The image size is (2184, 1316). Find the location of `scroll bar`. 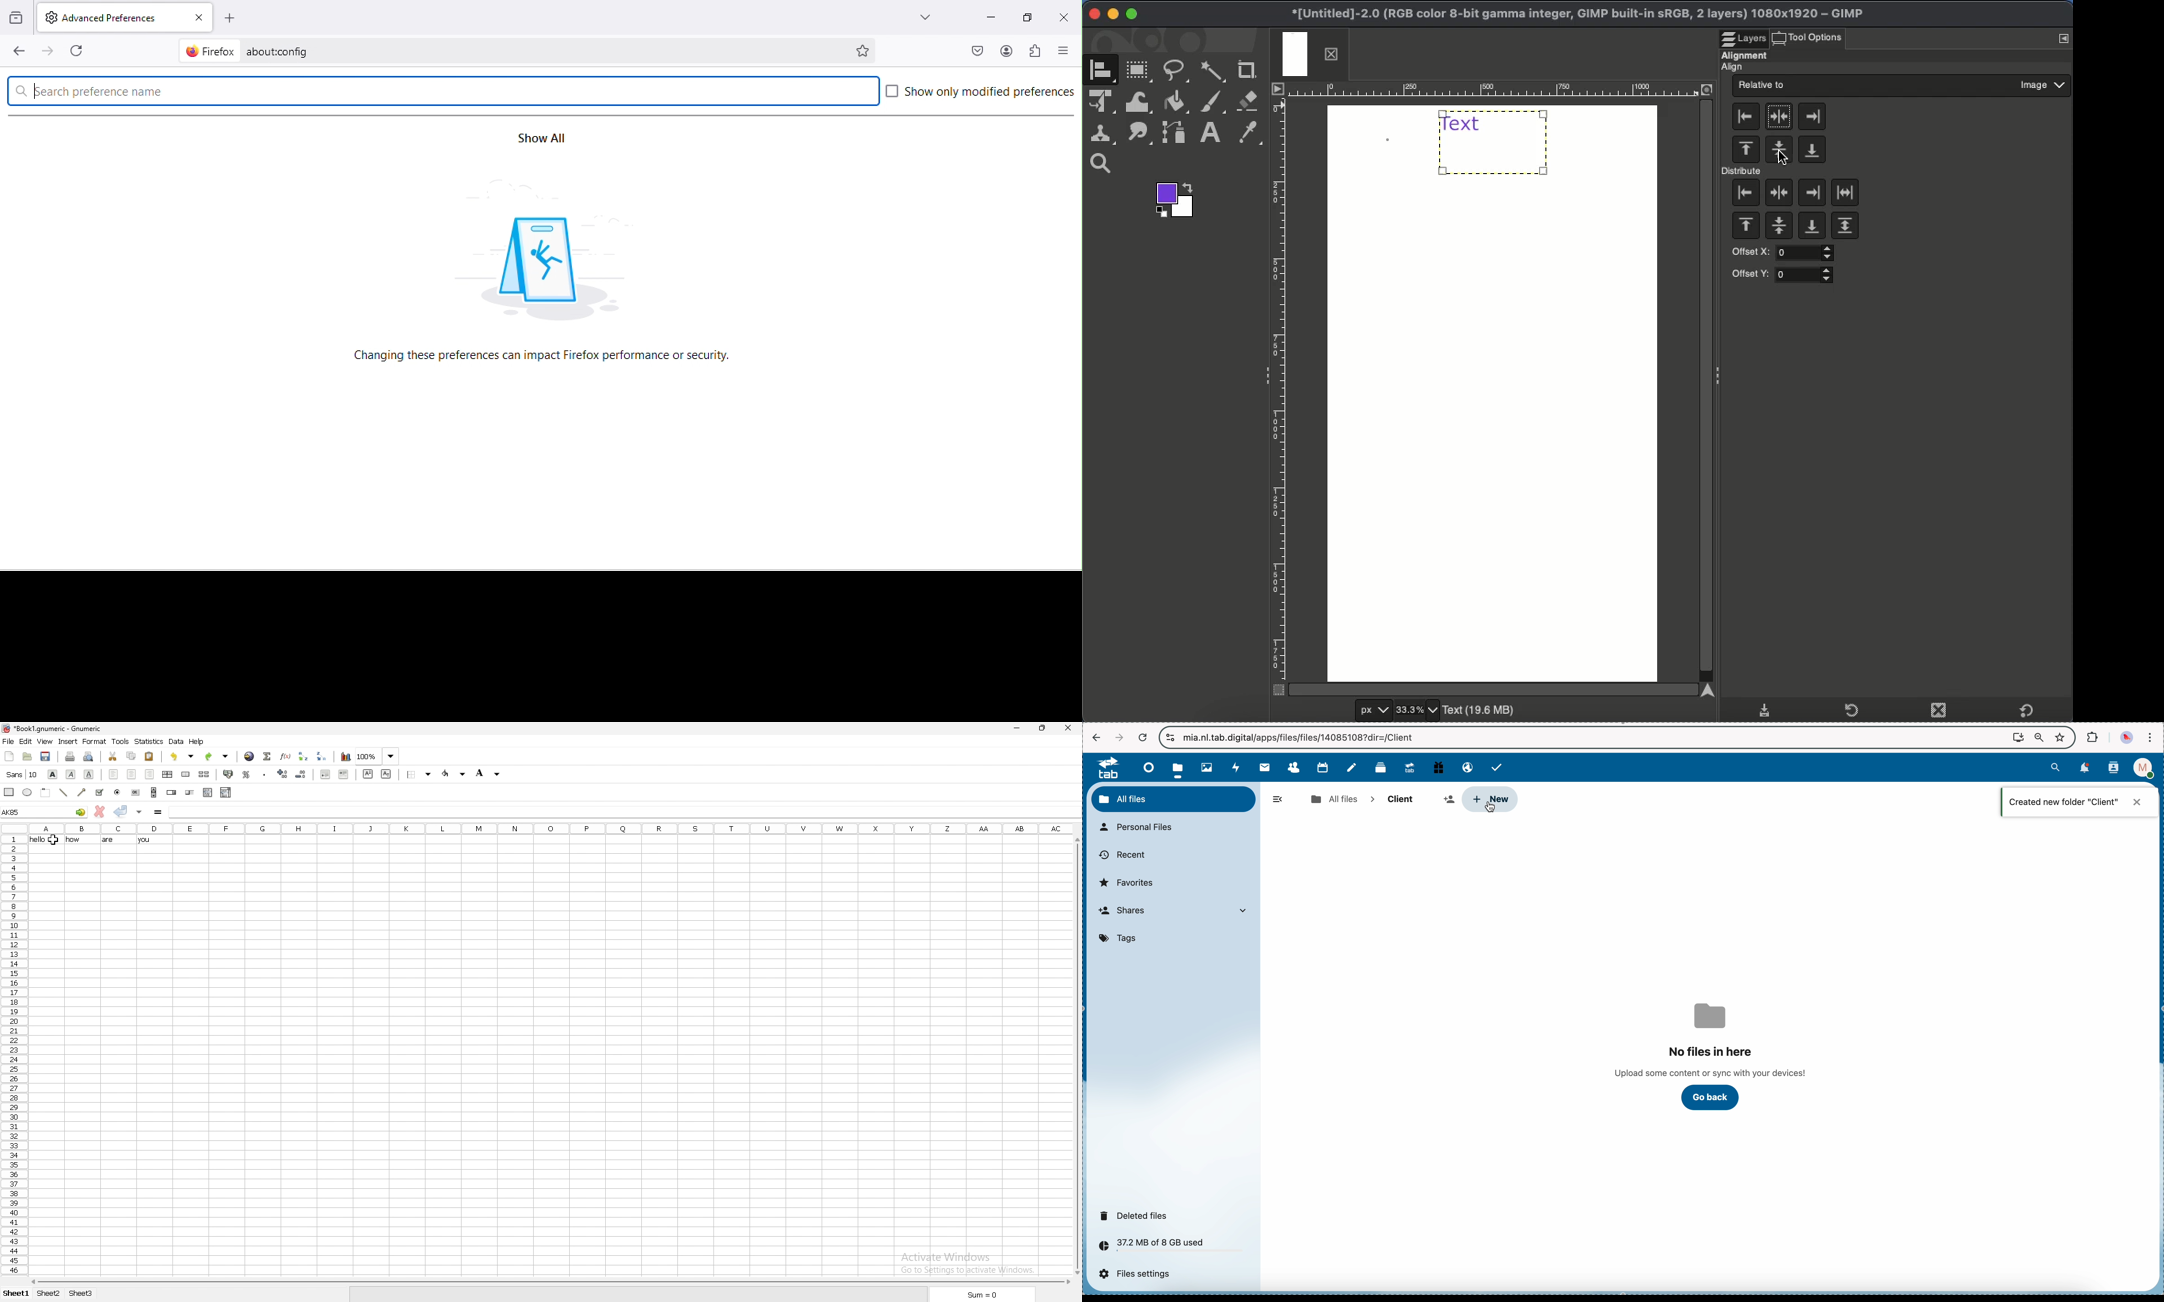

scroll bar is located at coordinates (1076, 1056).